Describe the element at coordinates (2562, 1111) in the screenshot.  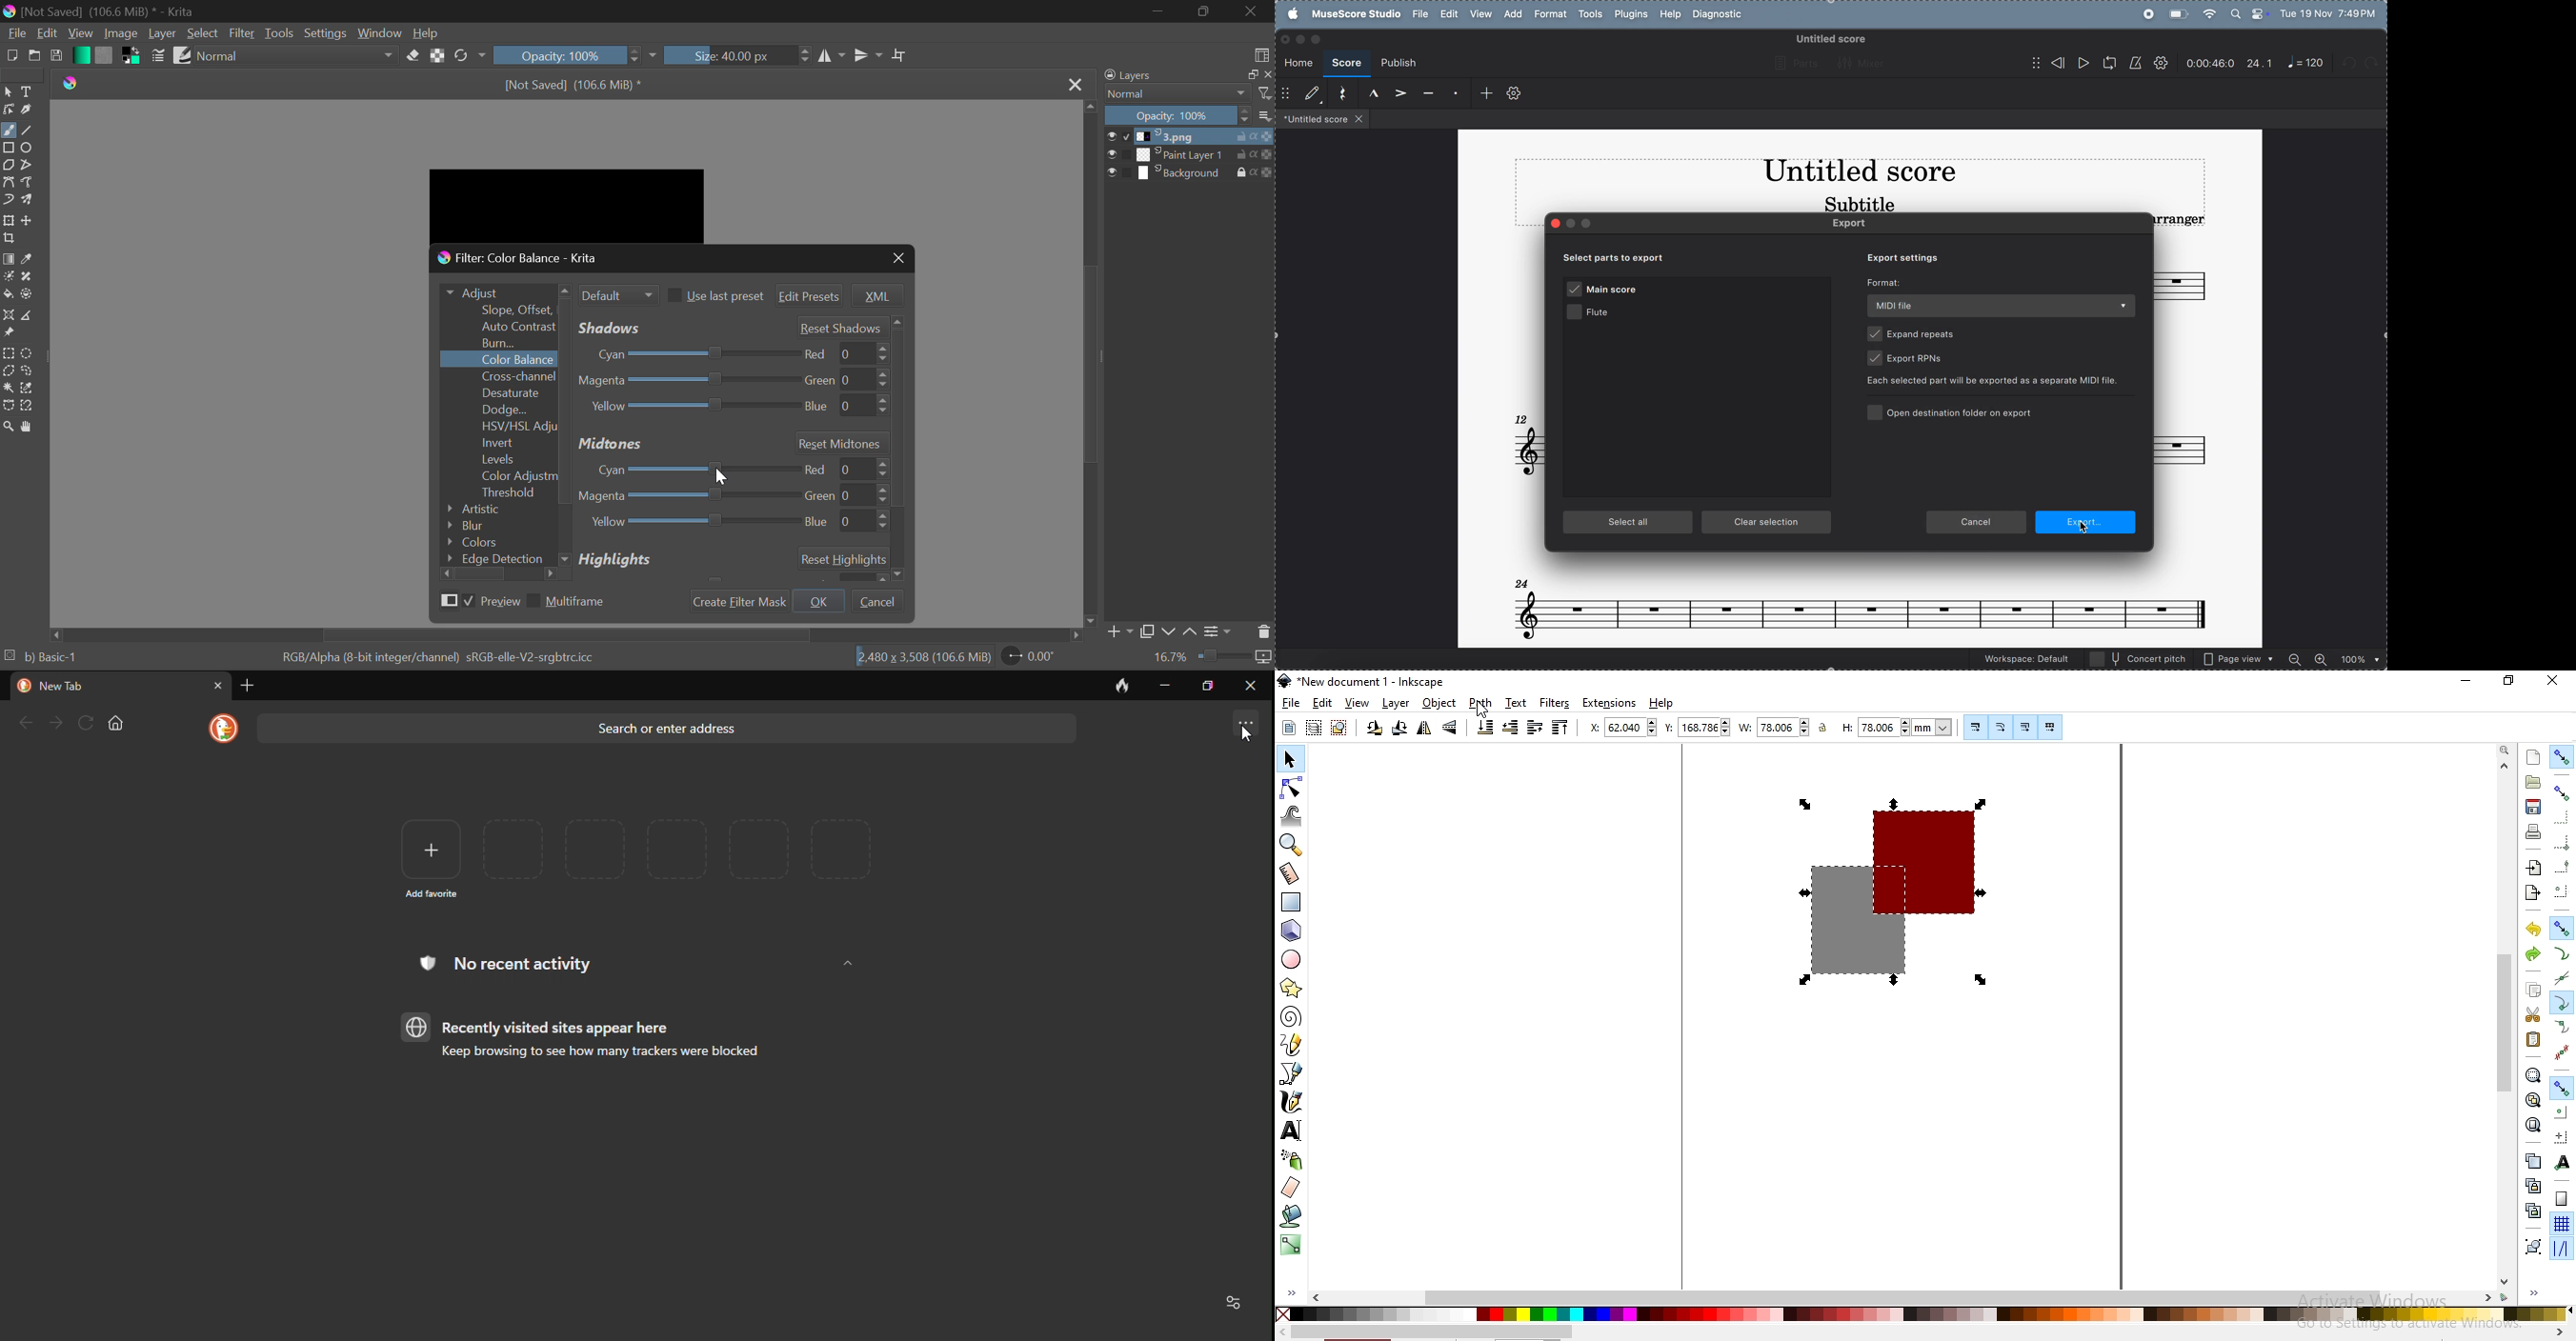
I see `snap centers of objects` at that location.